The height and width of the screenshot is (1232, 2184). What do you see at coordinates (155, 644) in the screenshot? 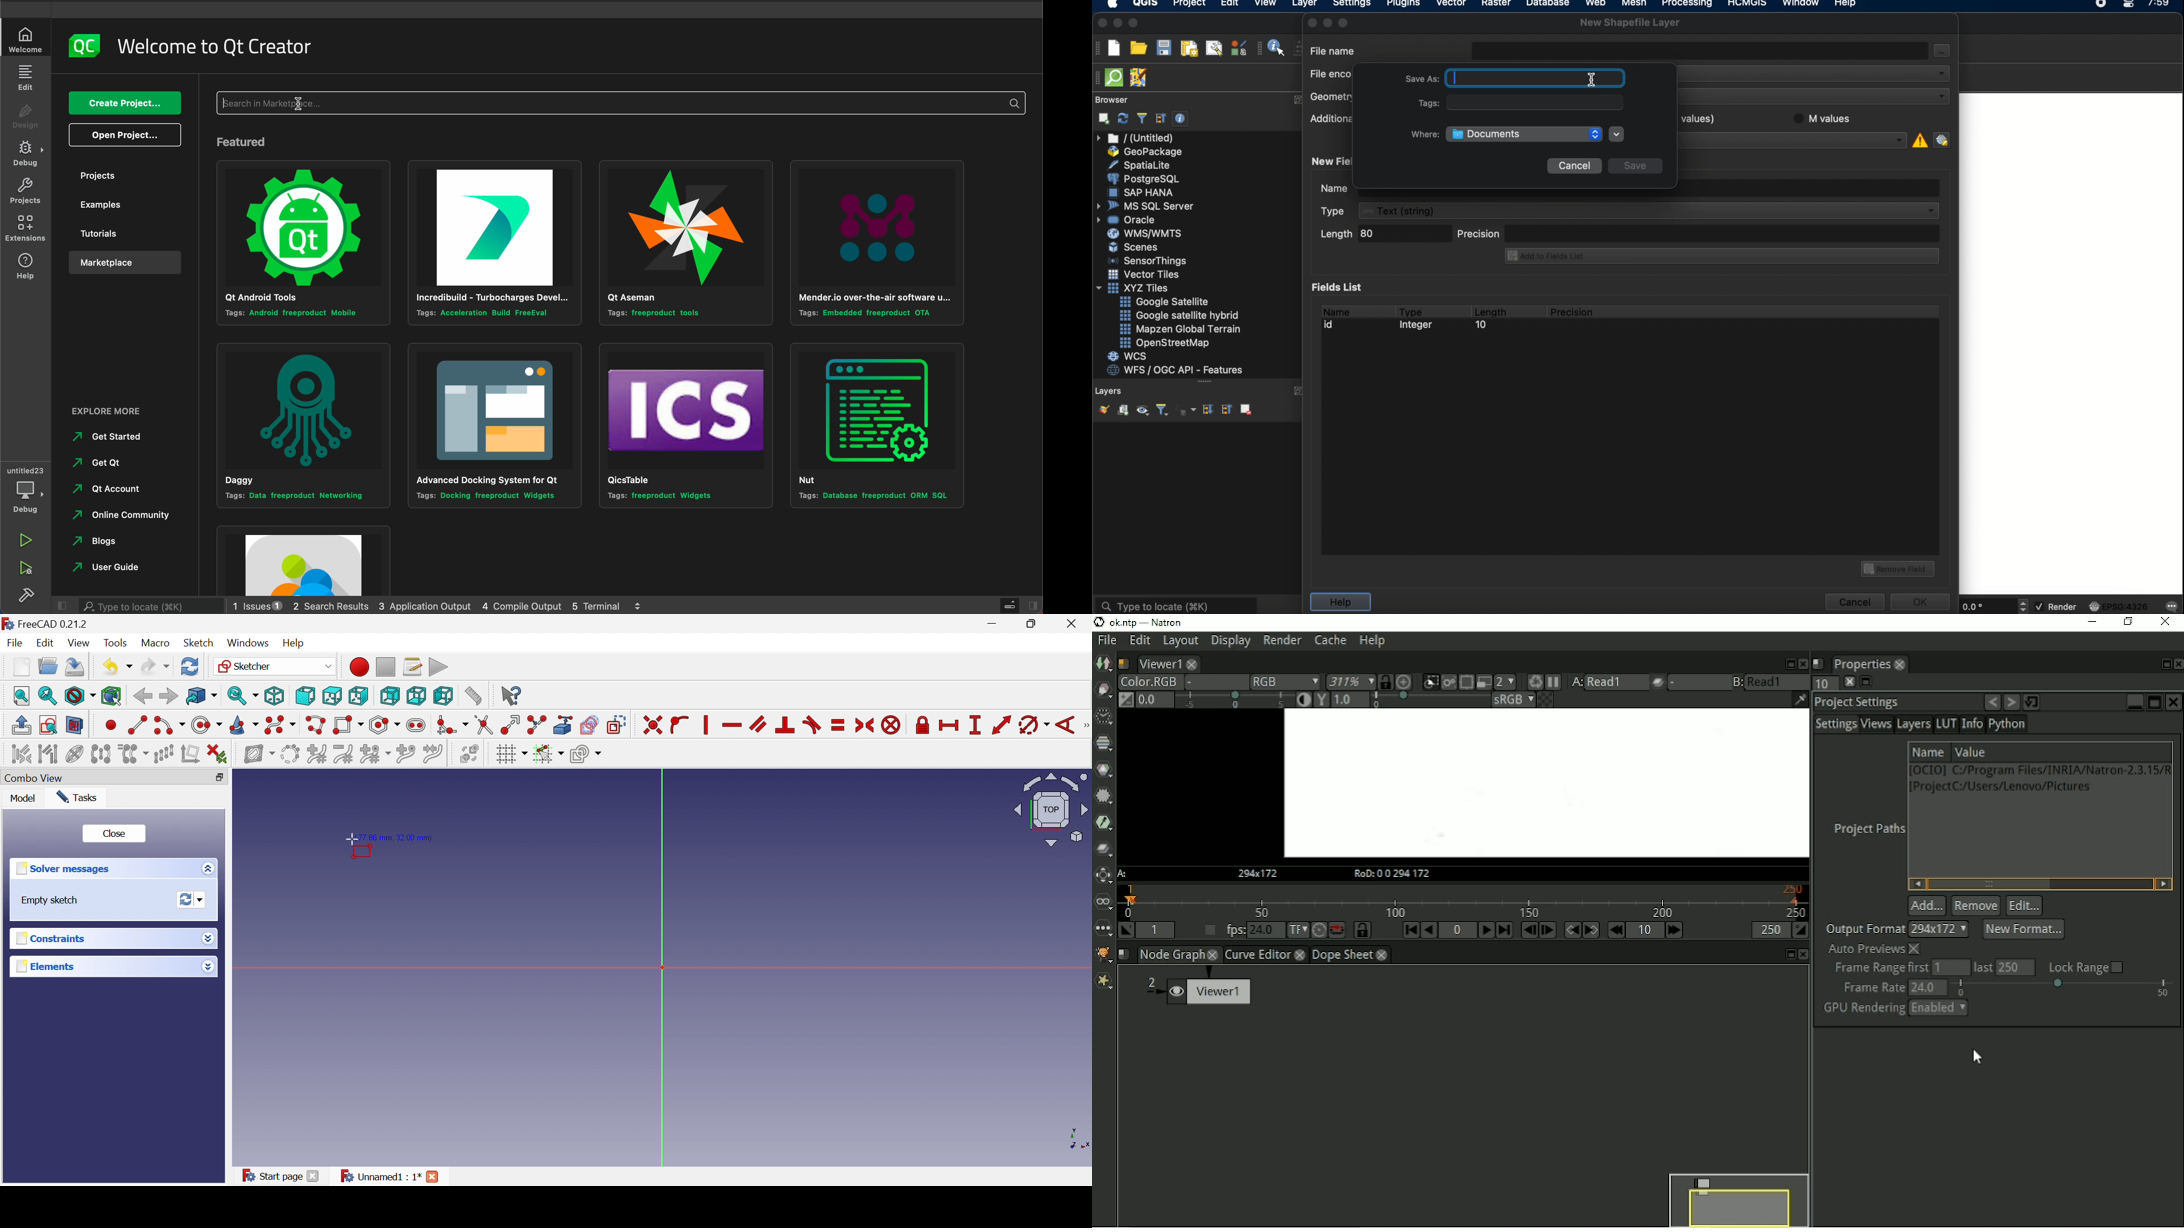
I see `Macro` at bounding box center [155, 644].